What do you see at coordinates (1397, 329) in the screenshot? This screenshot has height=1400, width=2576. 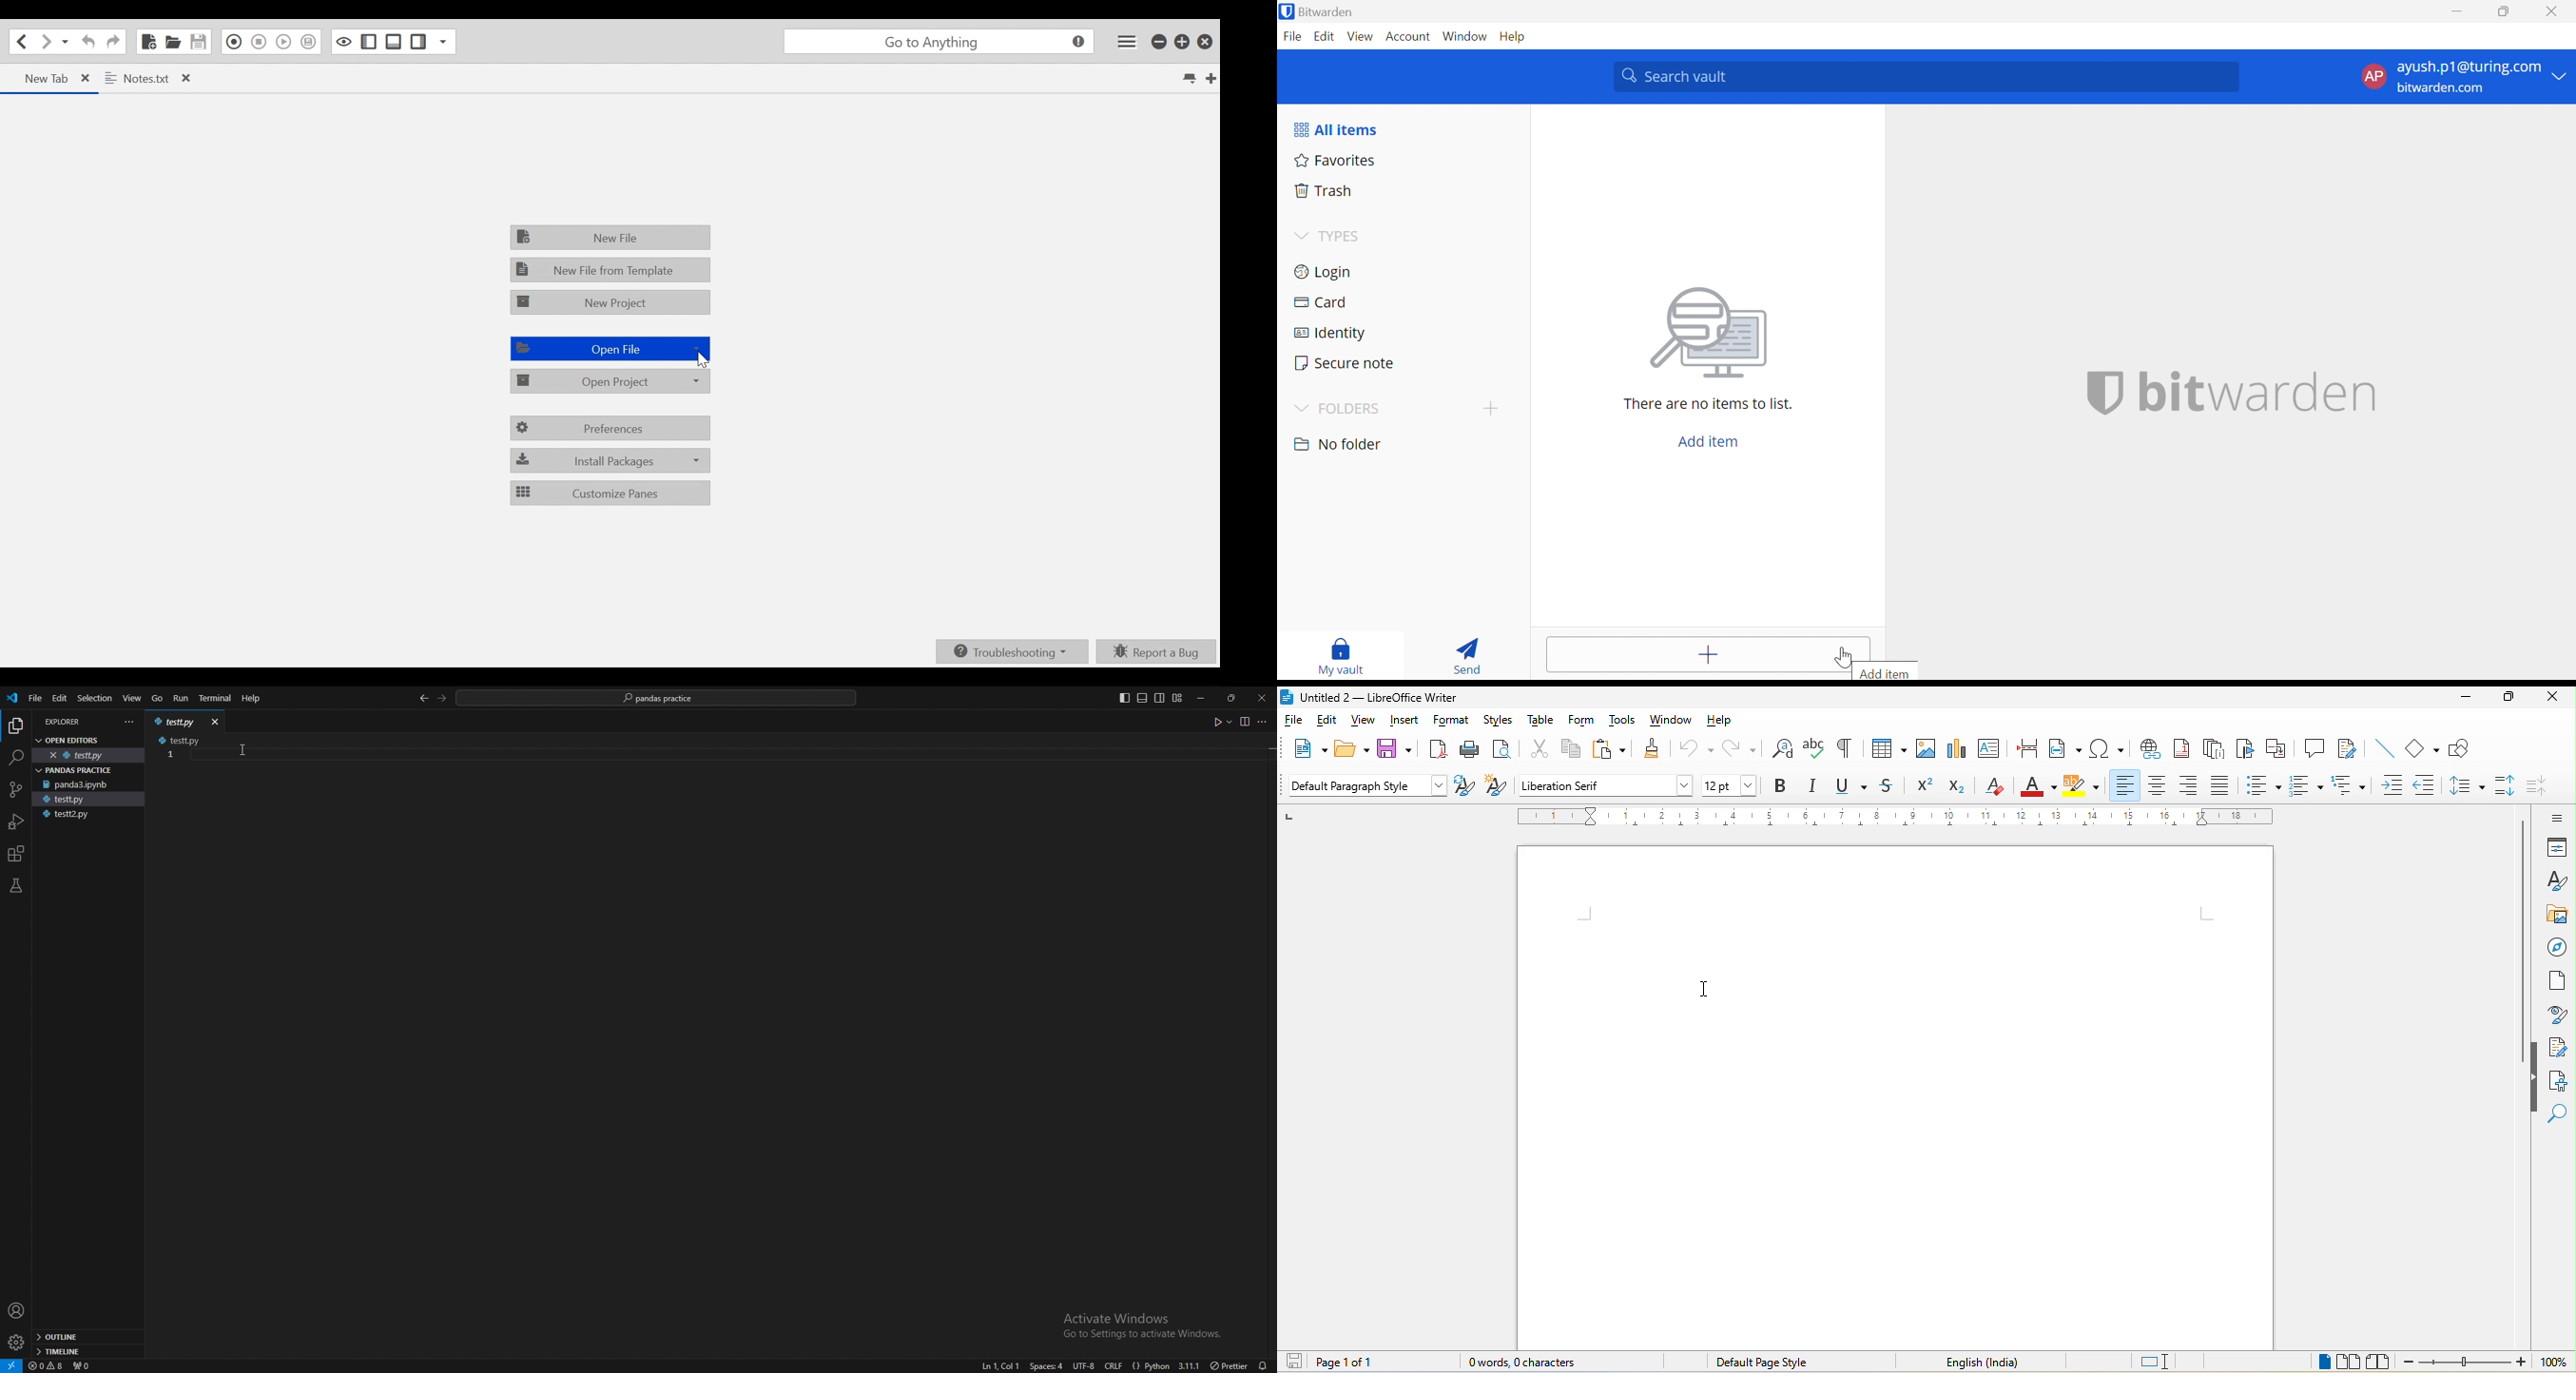 I see `Identity` at bounding box center [1397, 329].